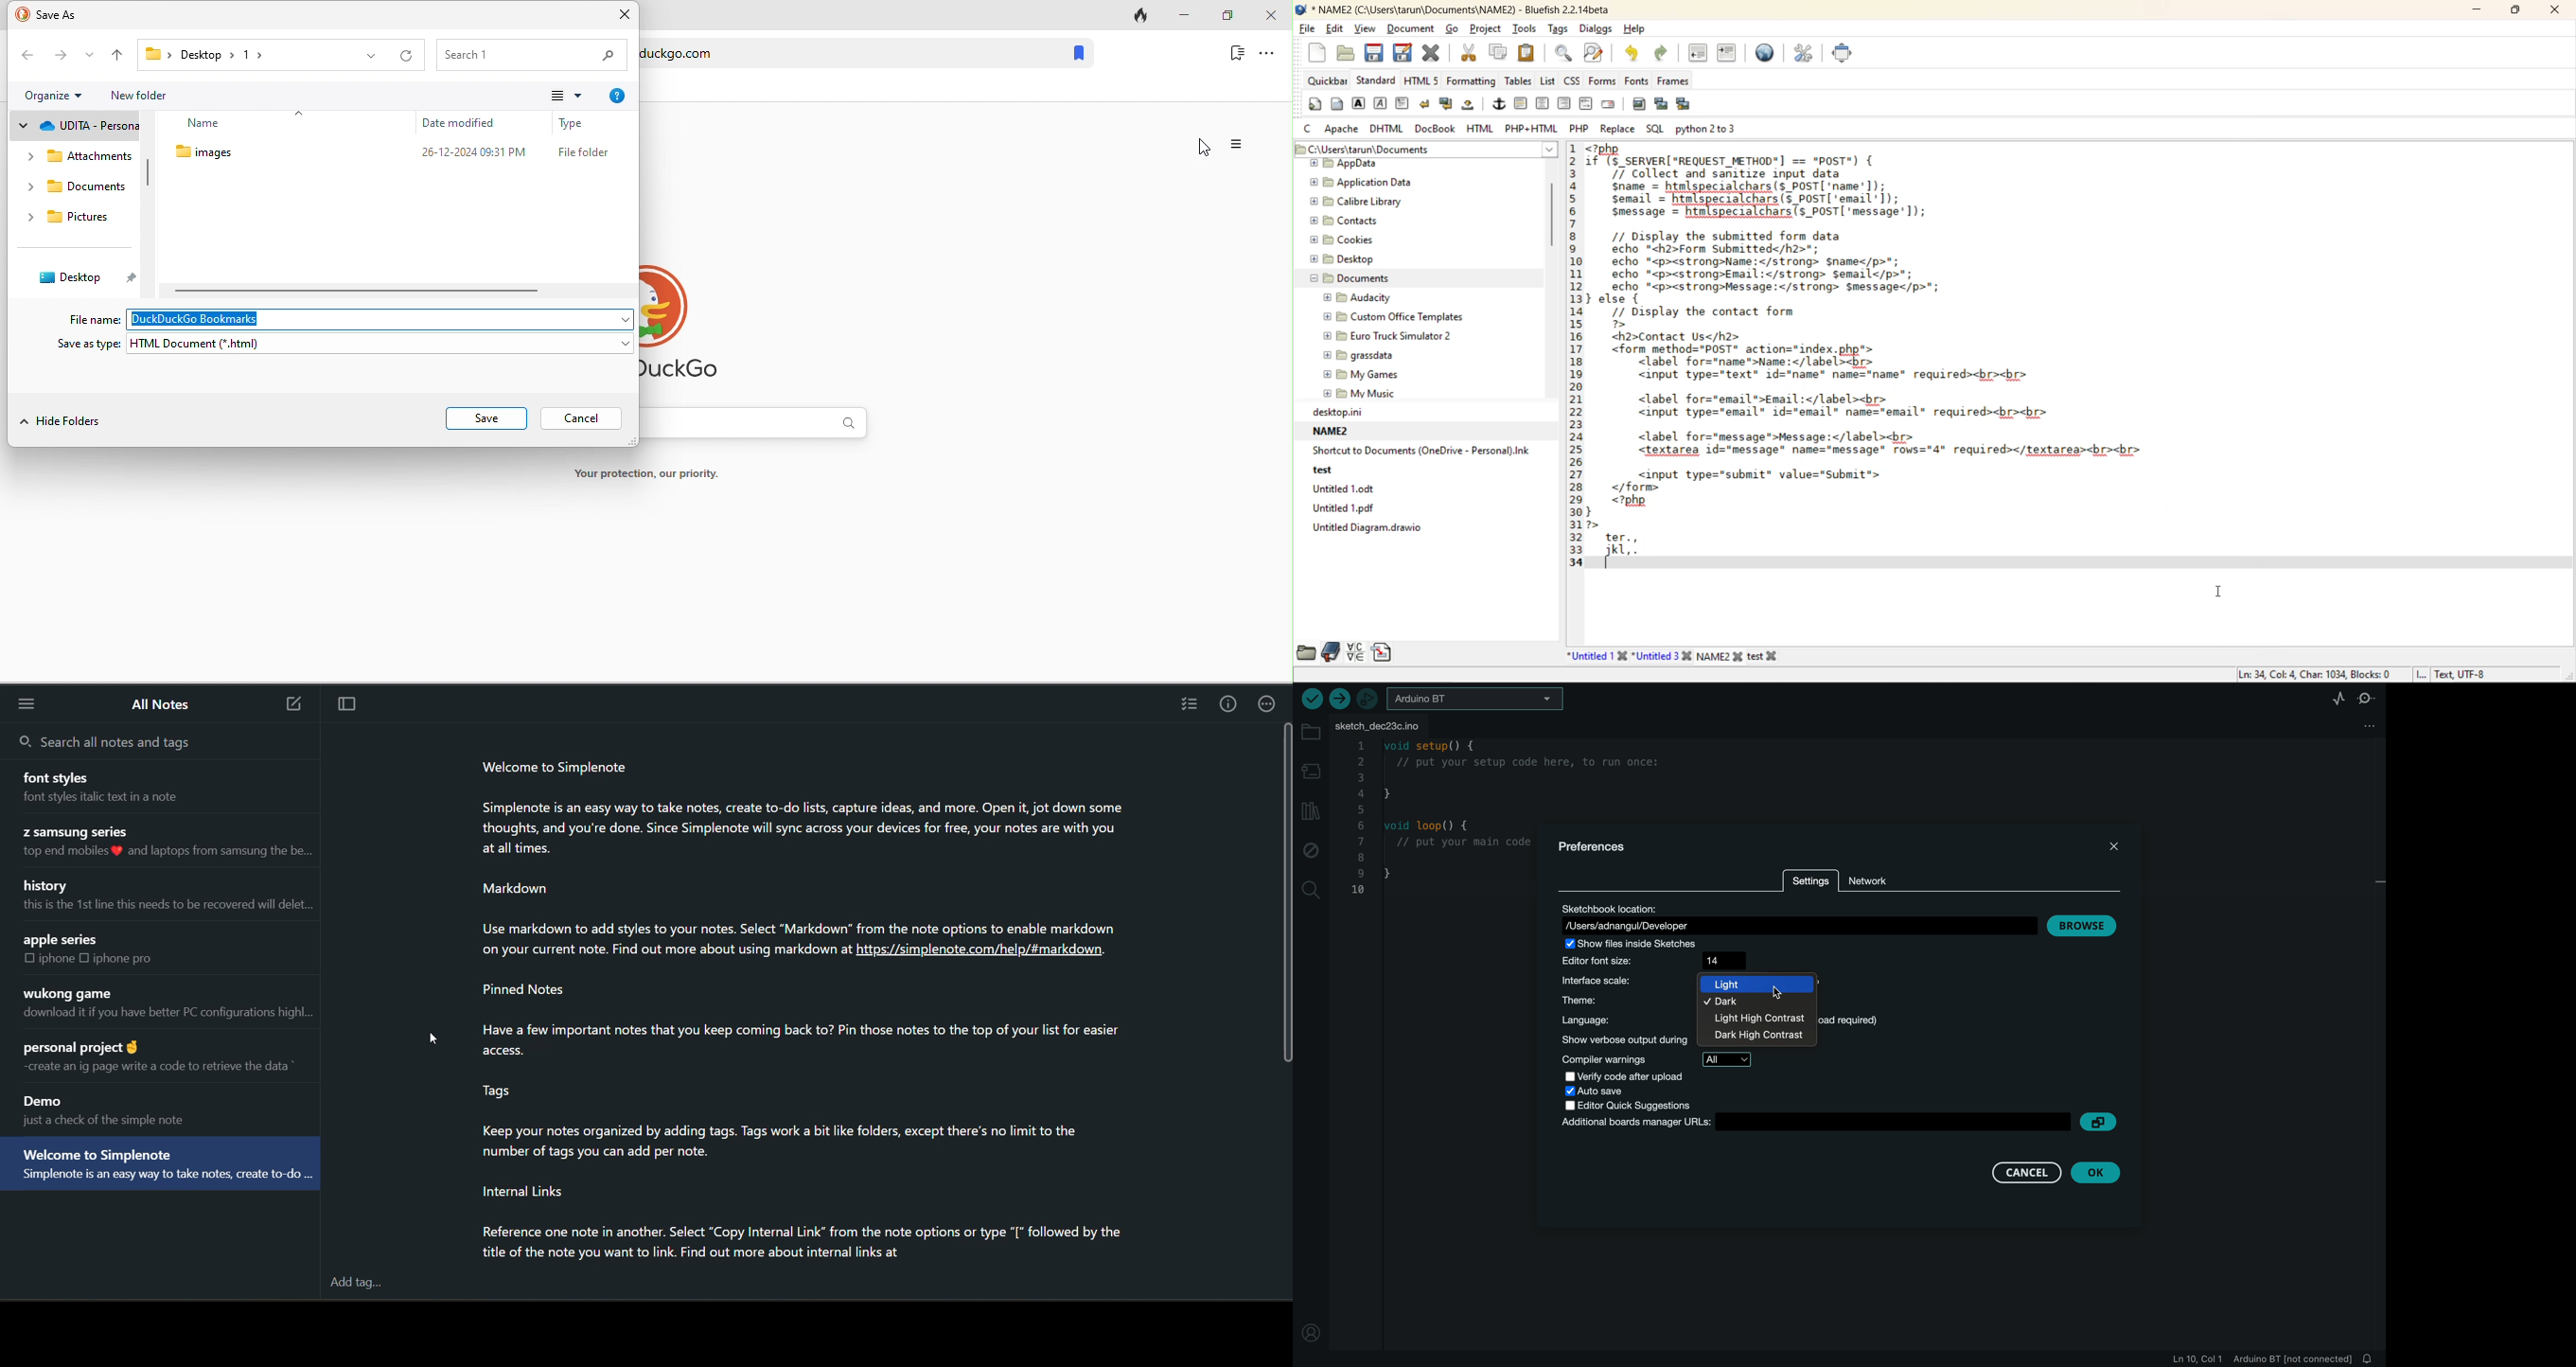 The width and height of the screenshot is (2576, 1372). What do you see at coordinates (71, 937) in the screenshot?
I see `apple series` at bounding box center [71, 937].